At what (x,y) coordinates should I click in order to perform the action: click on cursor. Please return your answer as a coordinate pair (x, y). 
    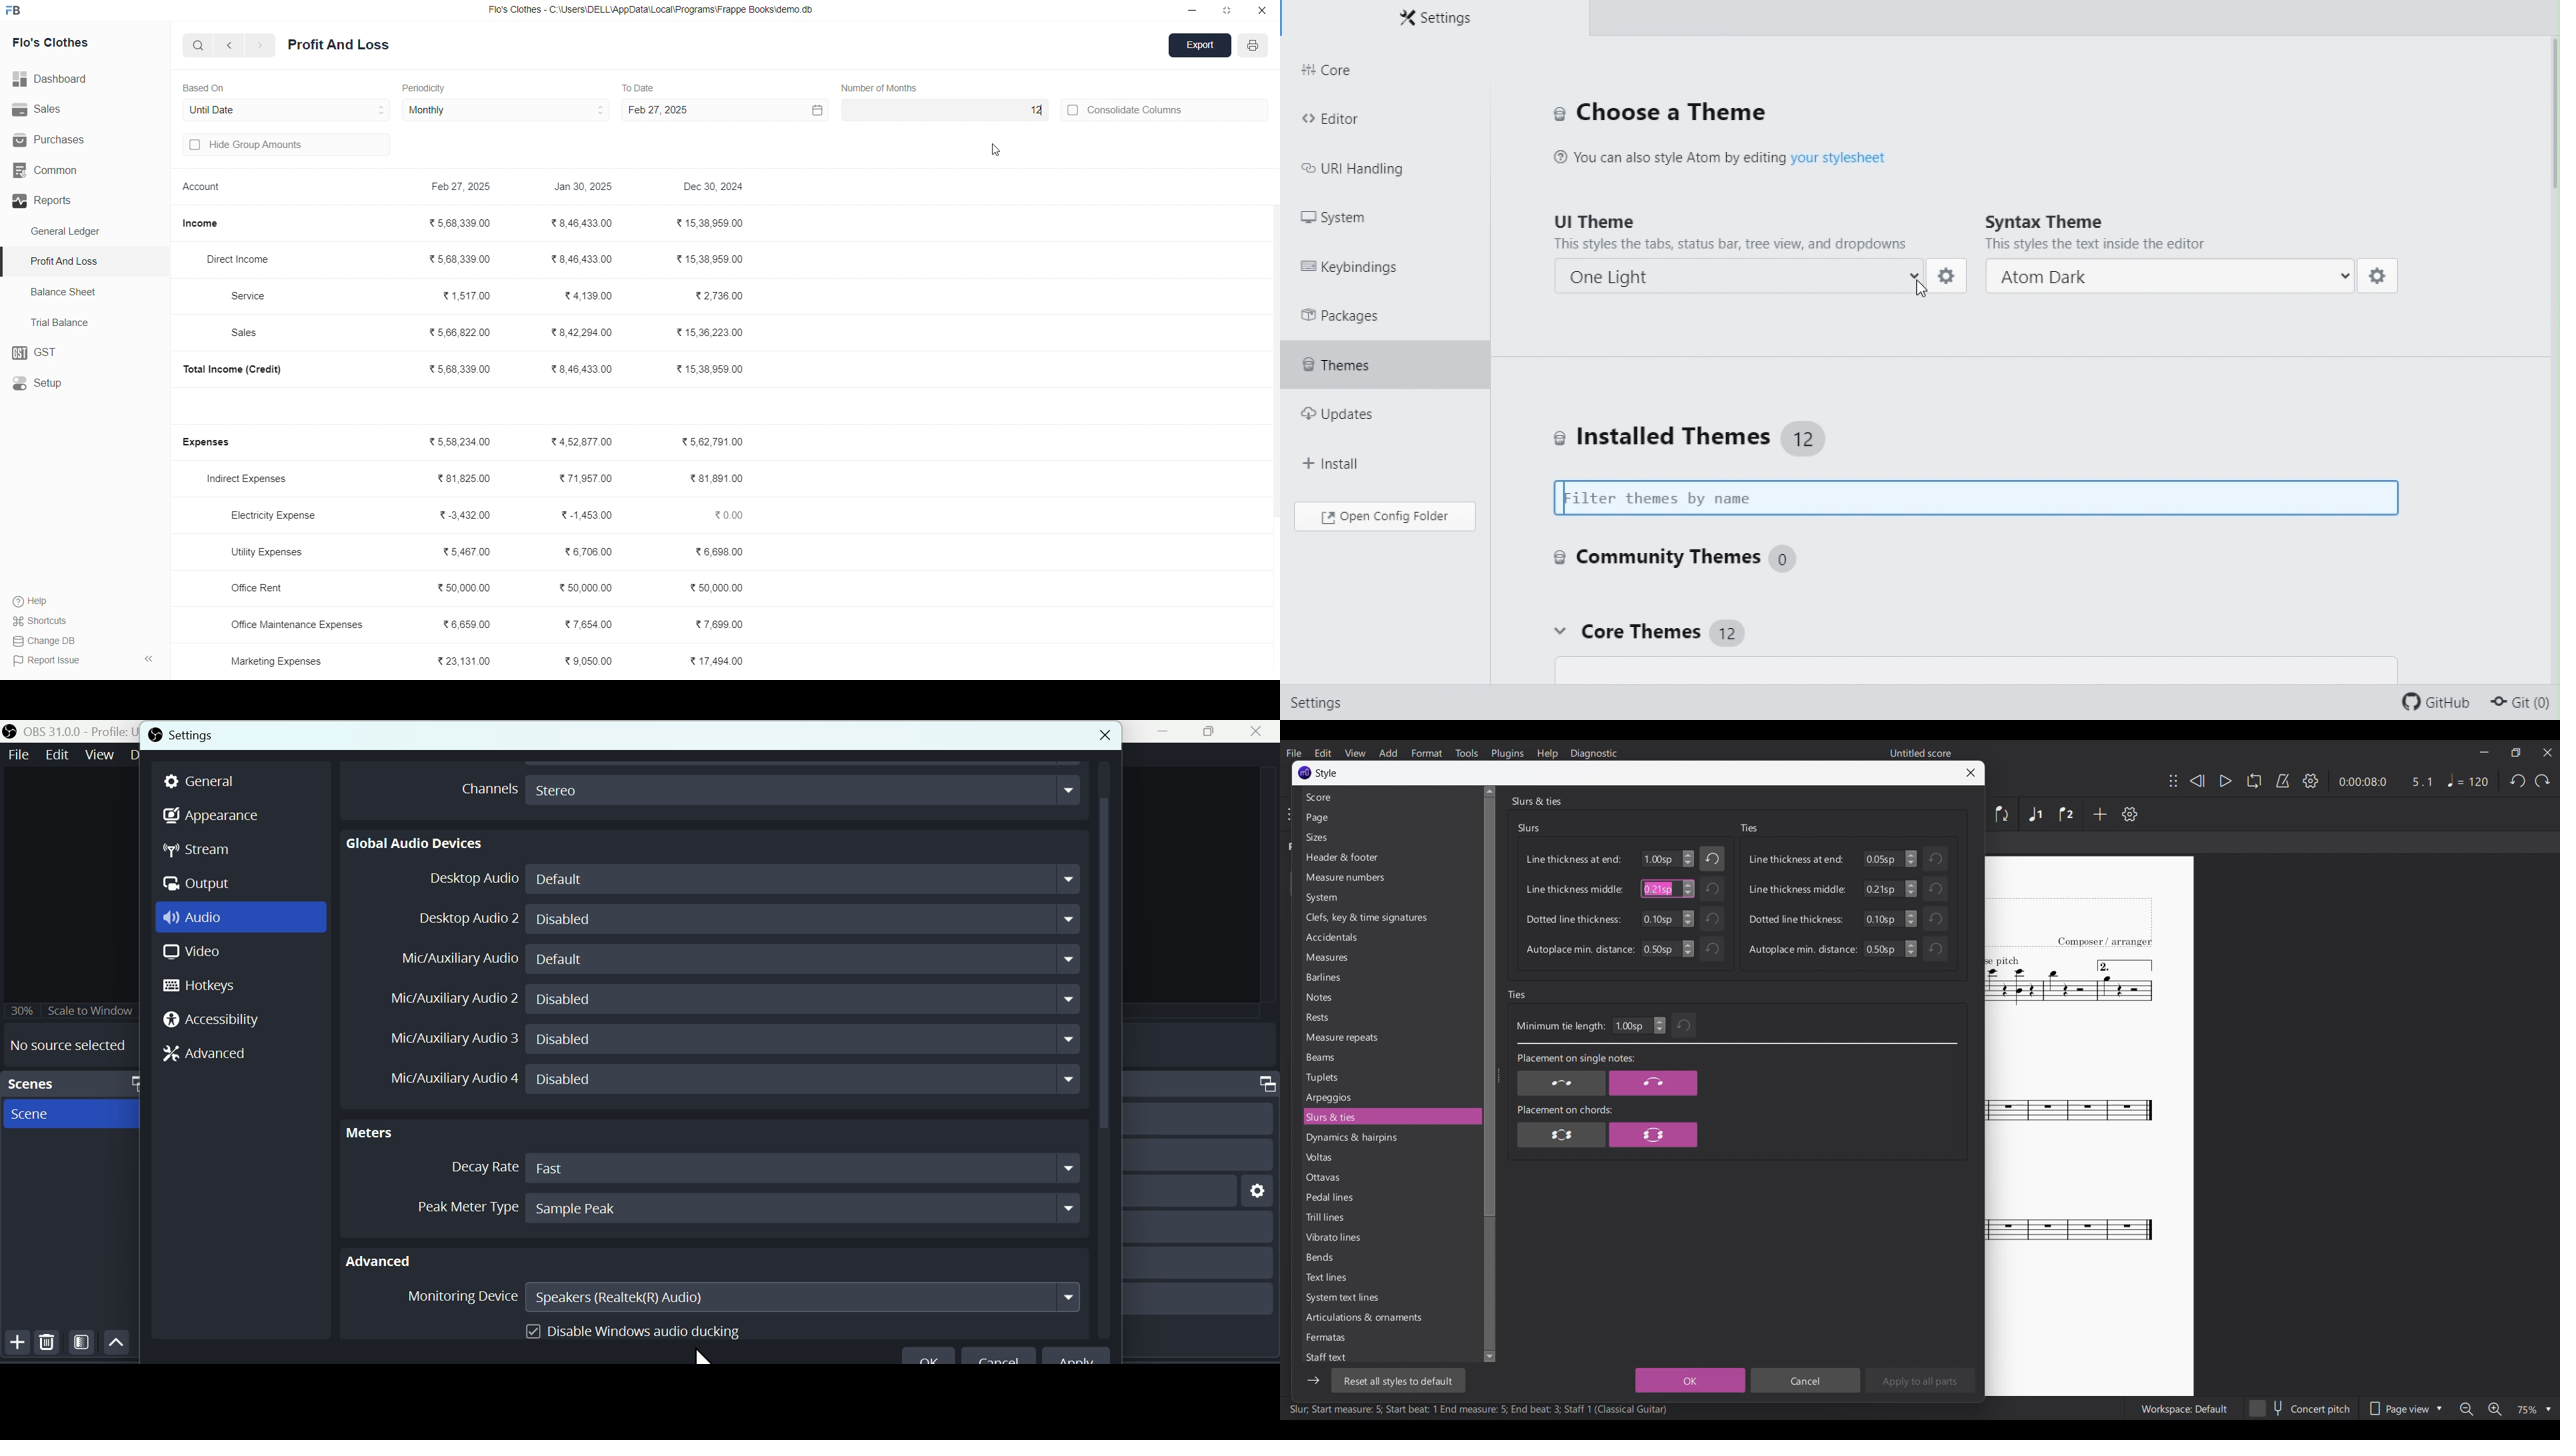
    Looking at the image, I should click on (999, 152).